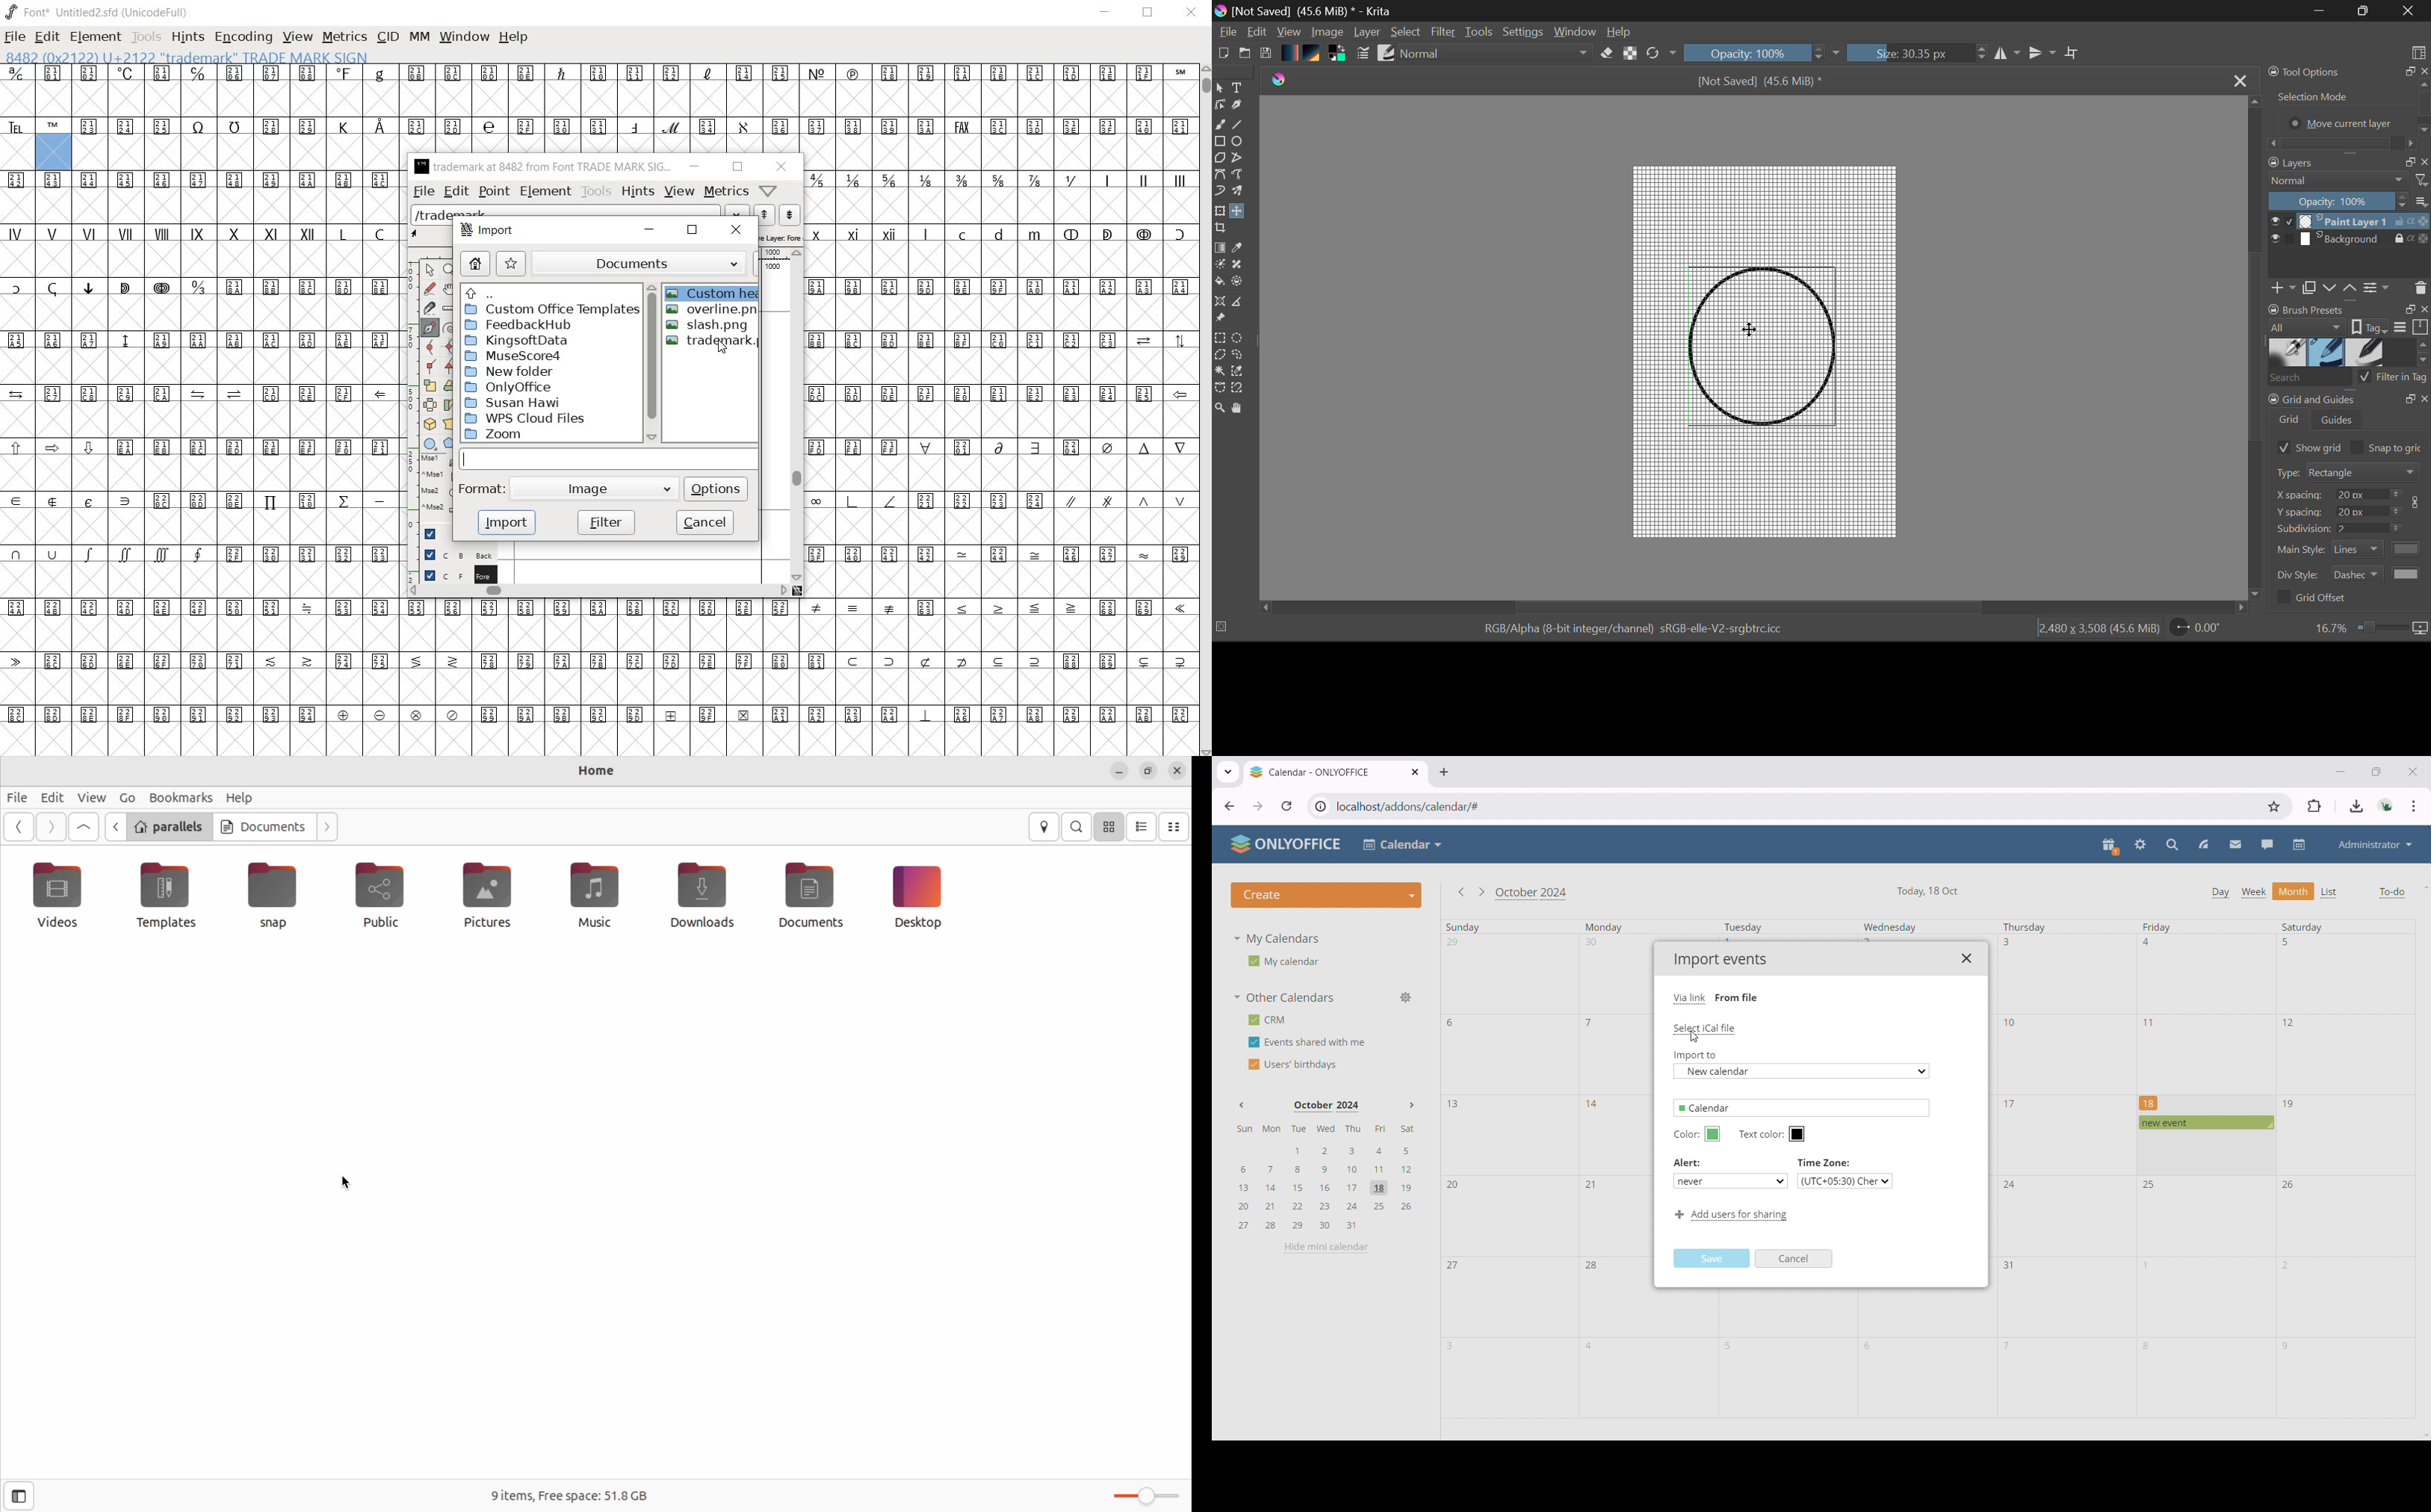 Image resolution: width=2436 pixels, height=1512 pixels. Describe the element at coordinates (1240, 141) in the screenshot. I see `Elipses` at that location.